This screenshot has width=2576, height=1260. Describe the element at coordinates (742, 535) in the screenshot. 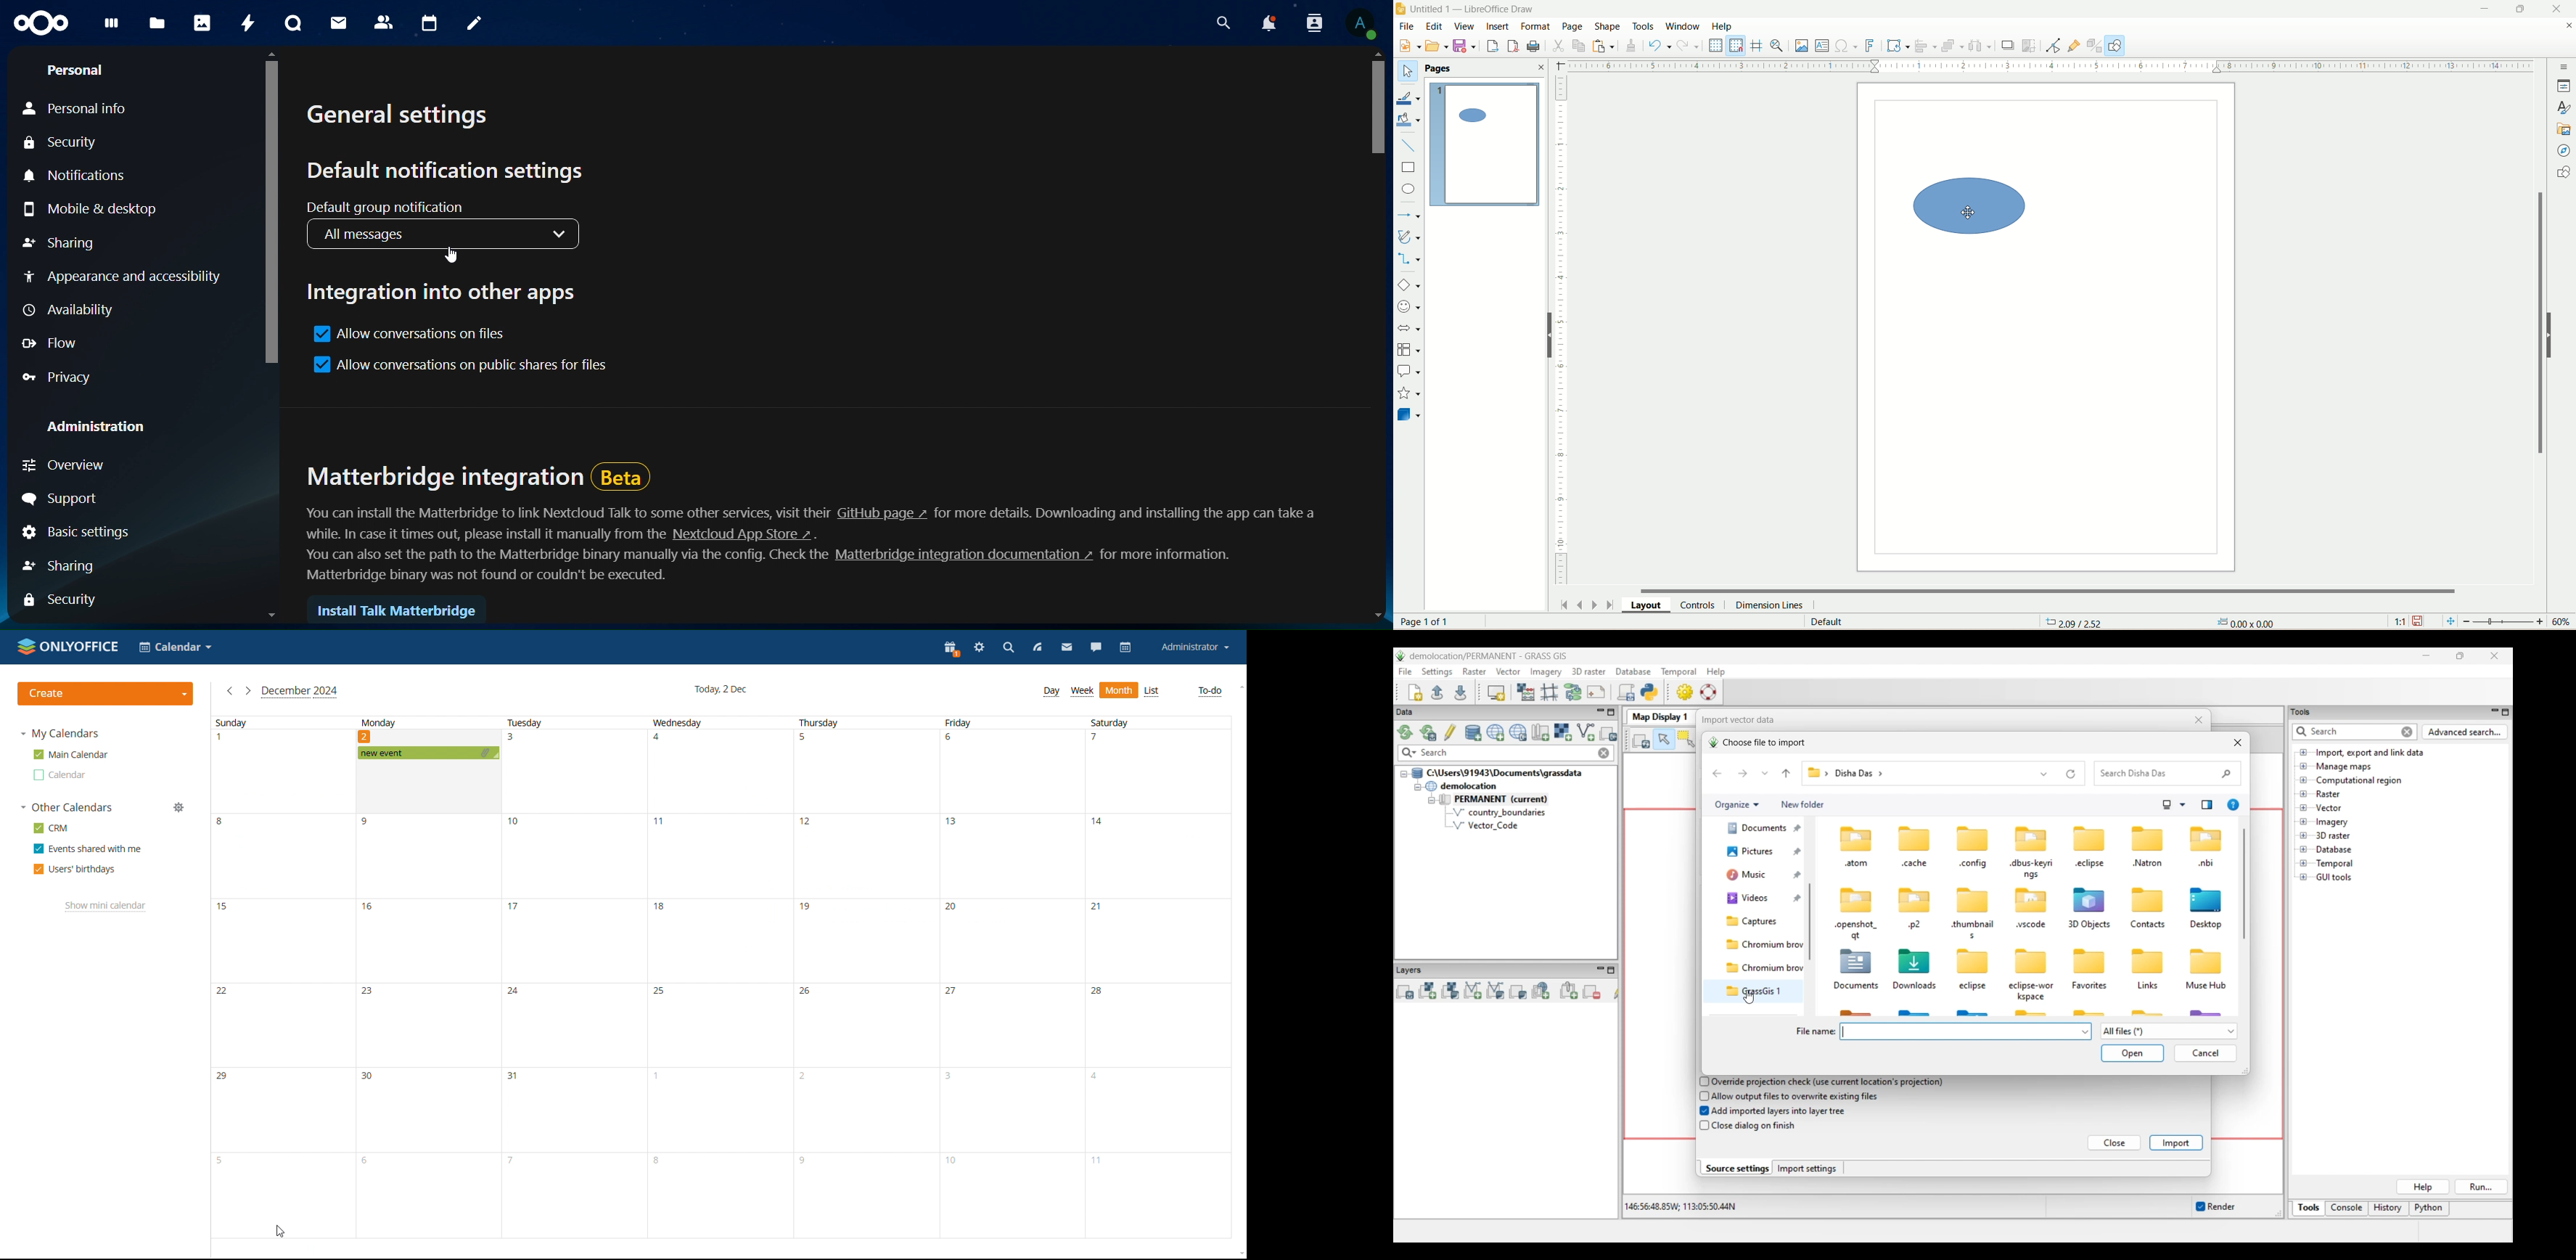

I see `hyperlink` at that location.